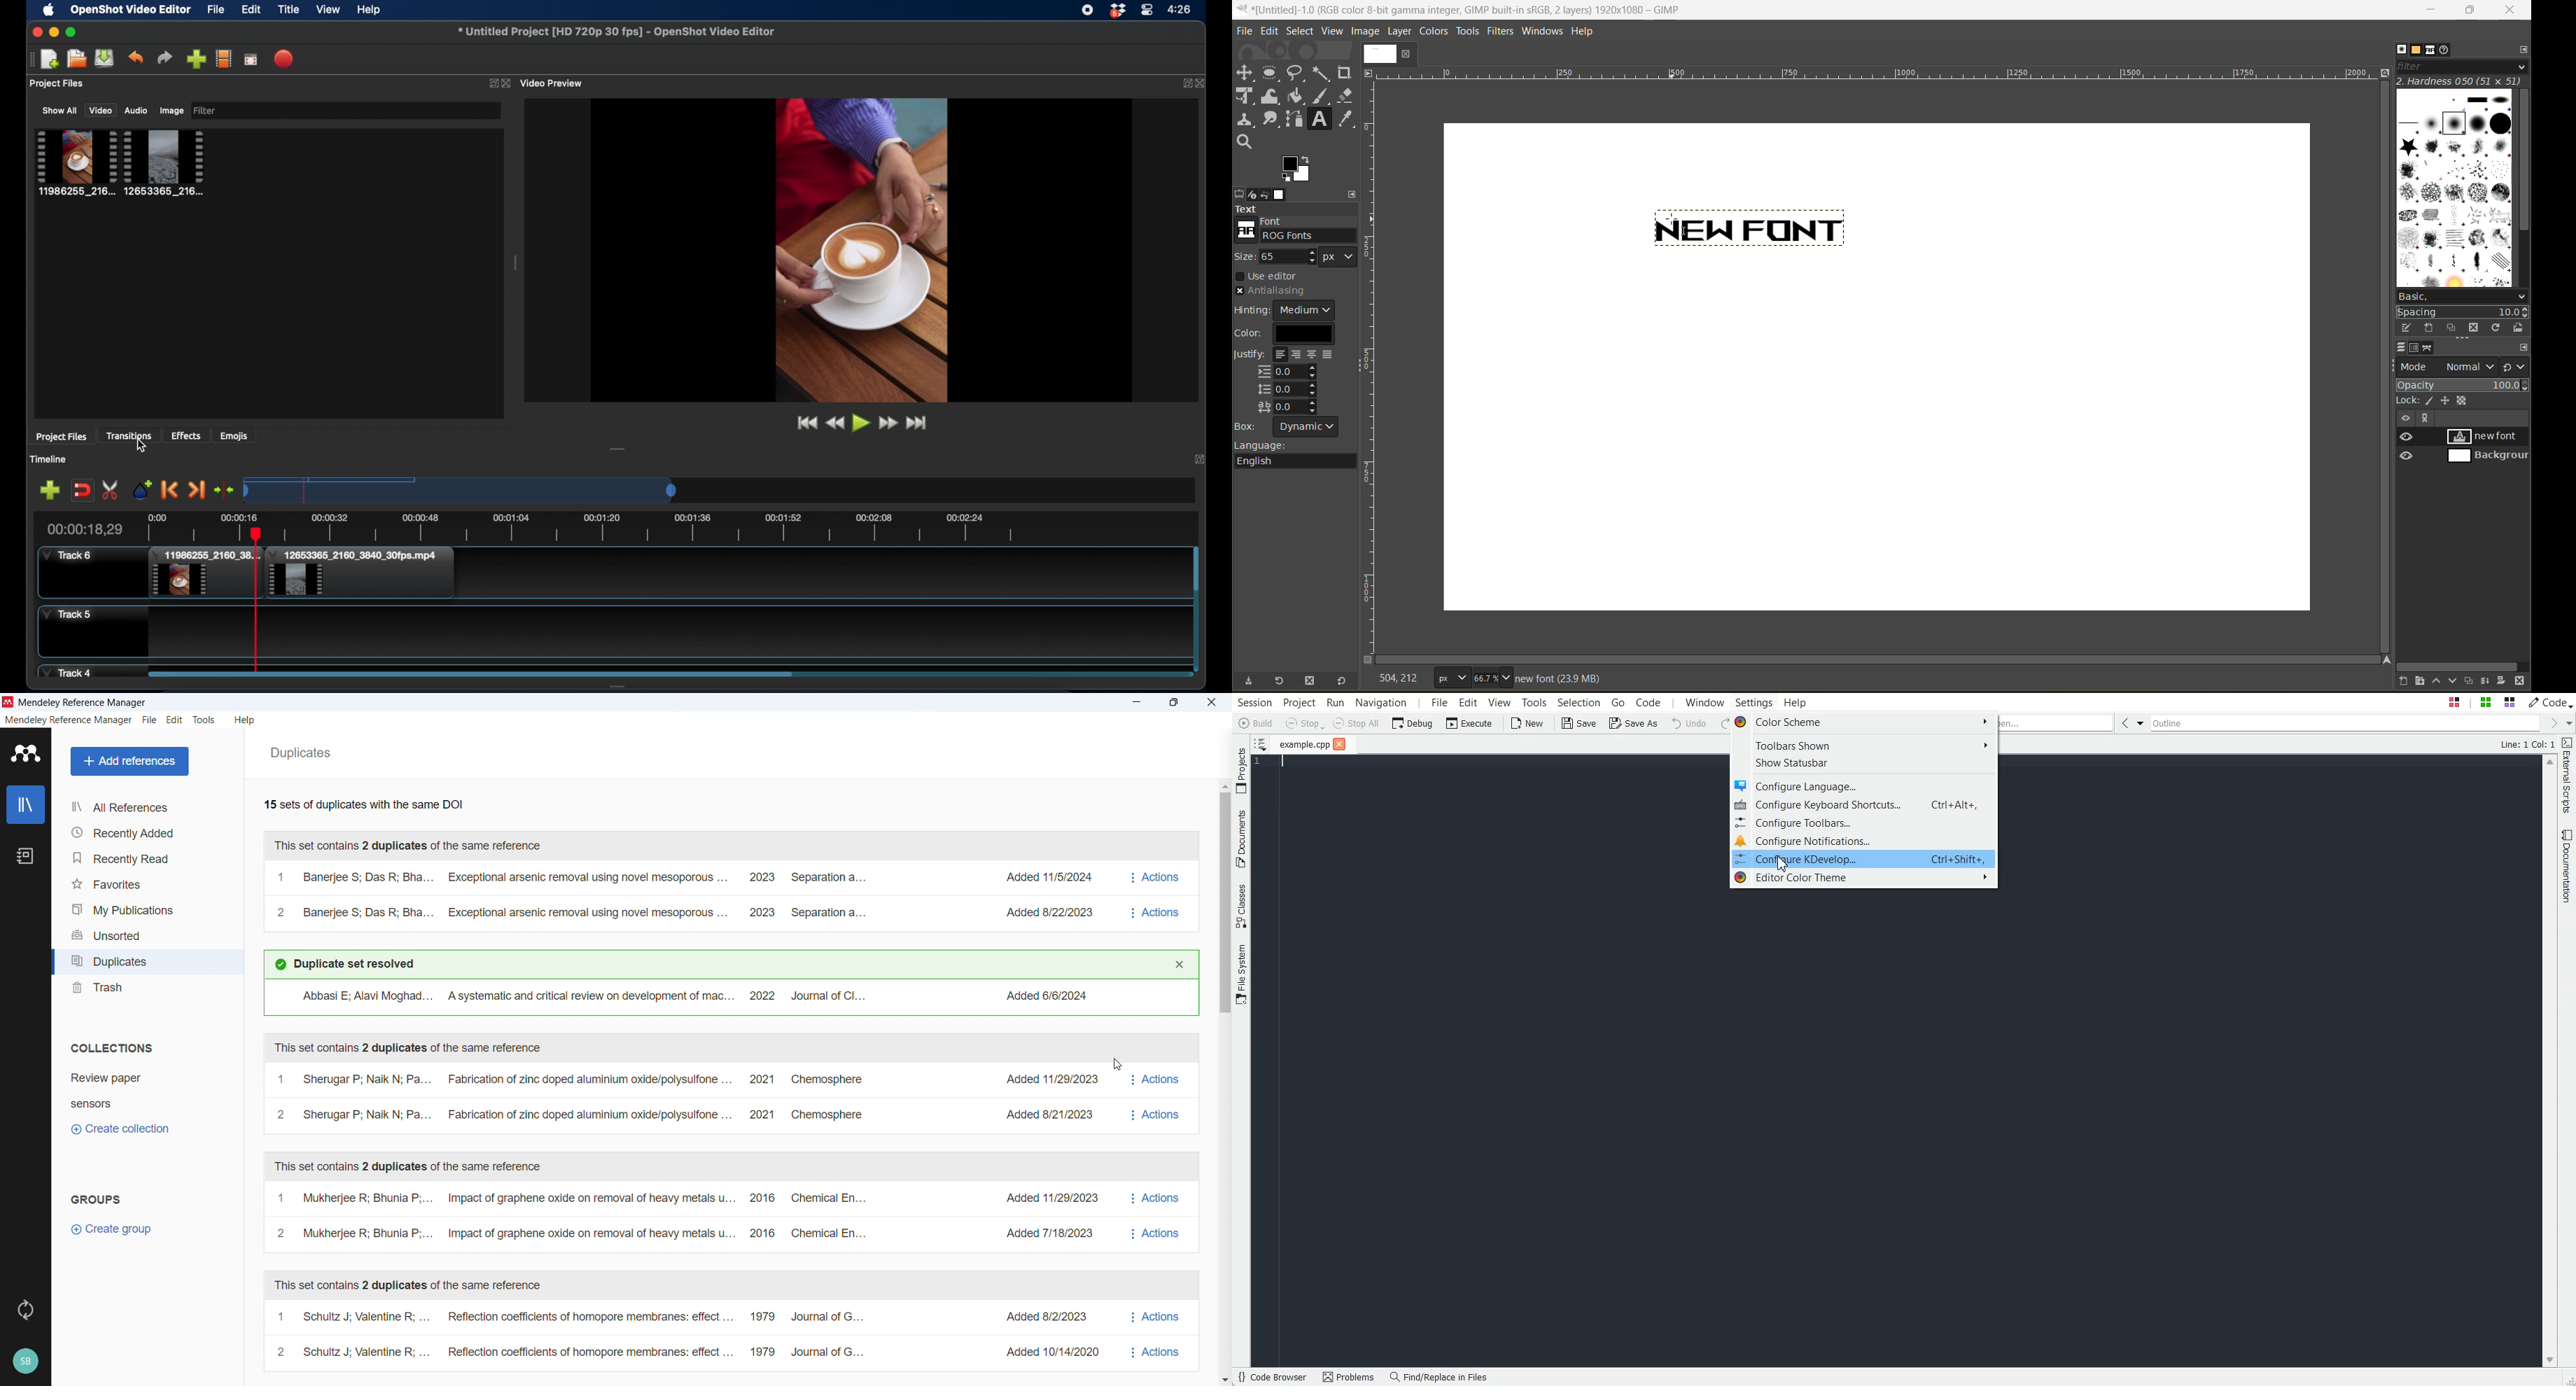  I want to click on openshot video editor, so click(131, 10).